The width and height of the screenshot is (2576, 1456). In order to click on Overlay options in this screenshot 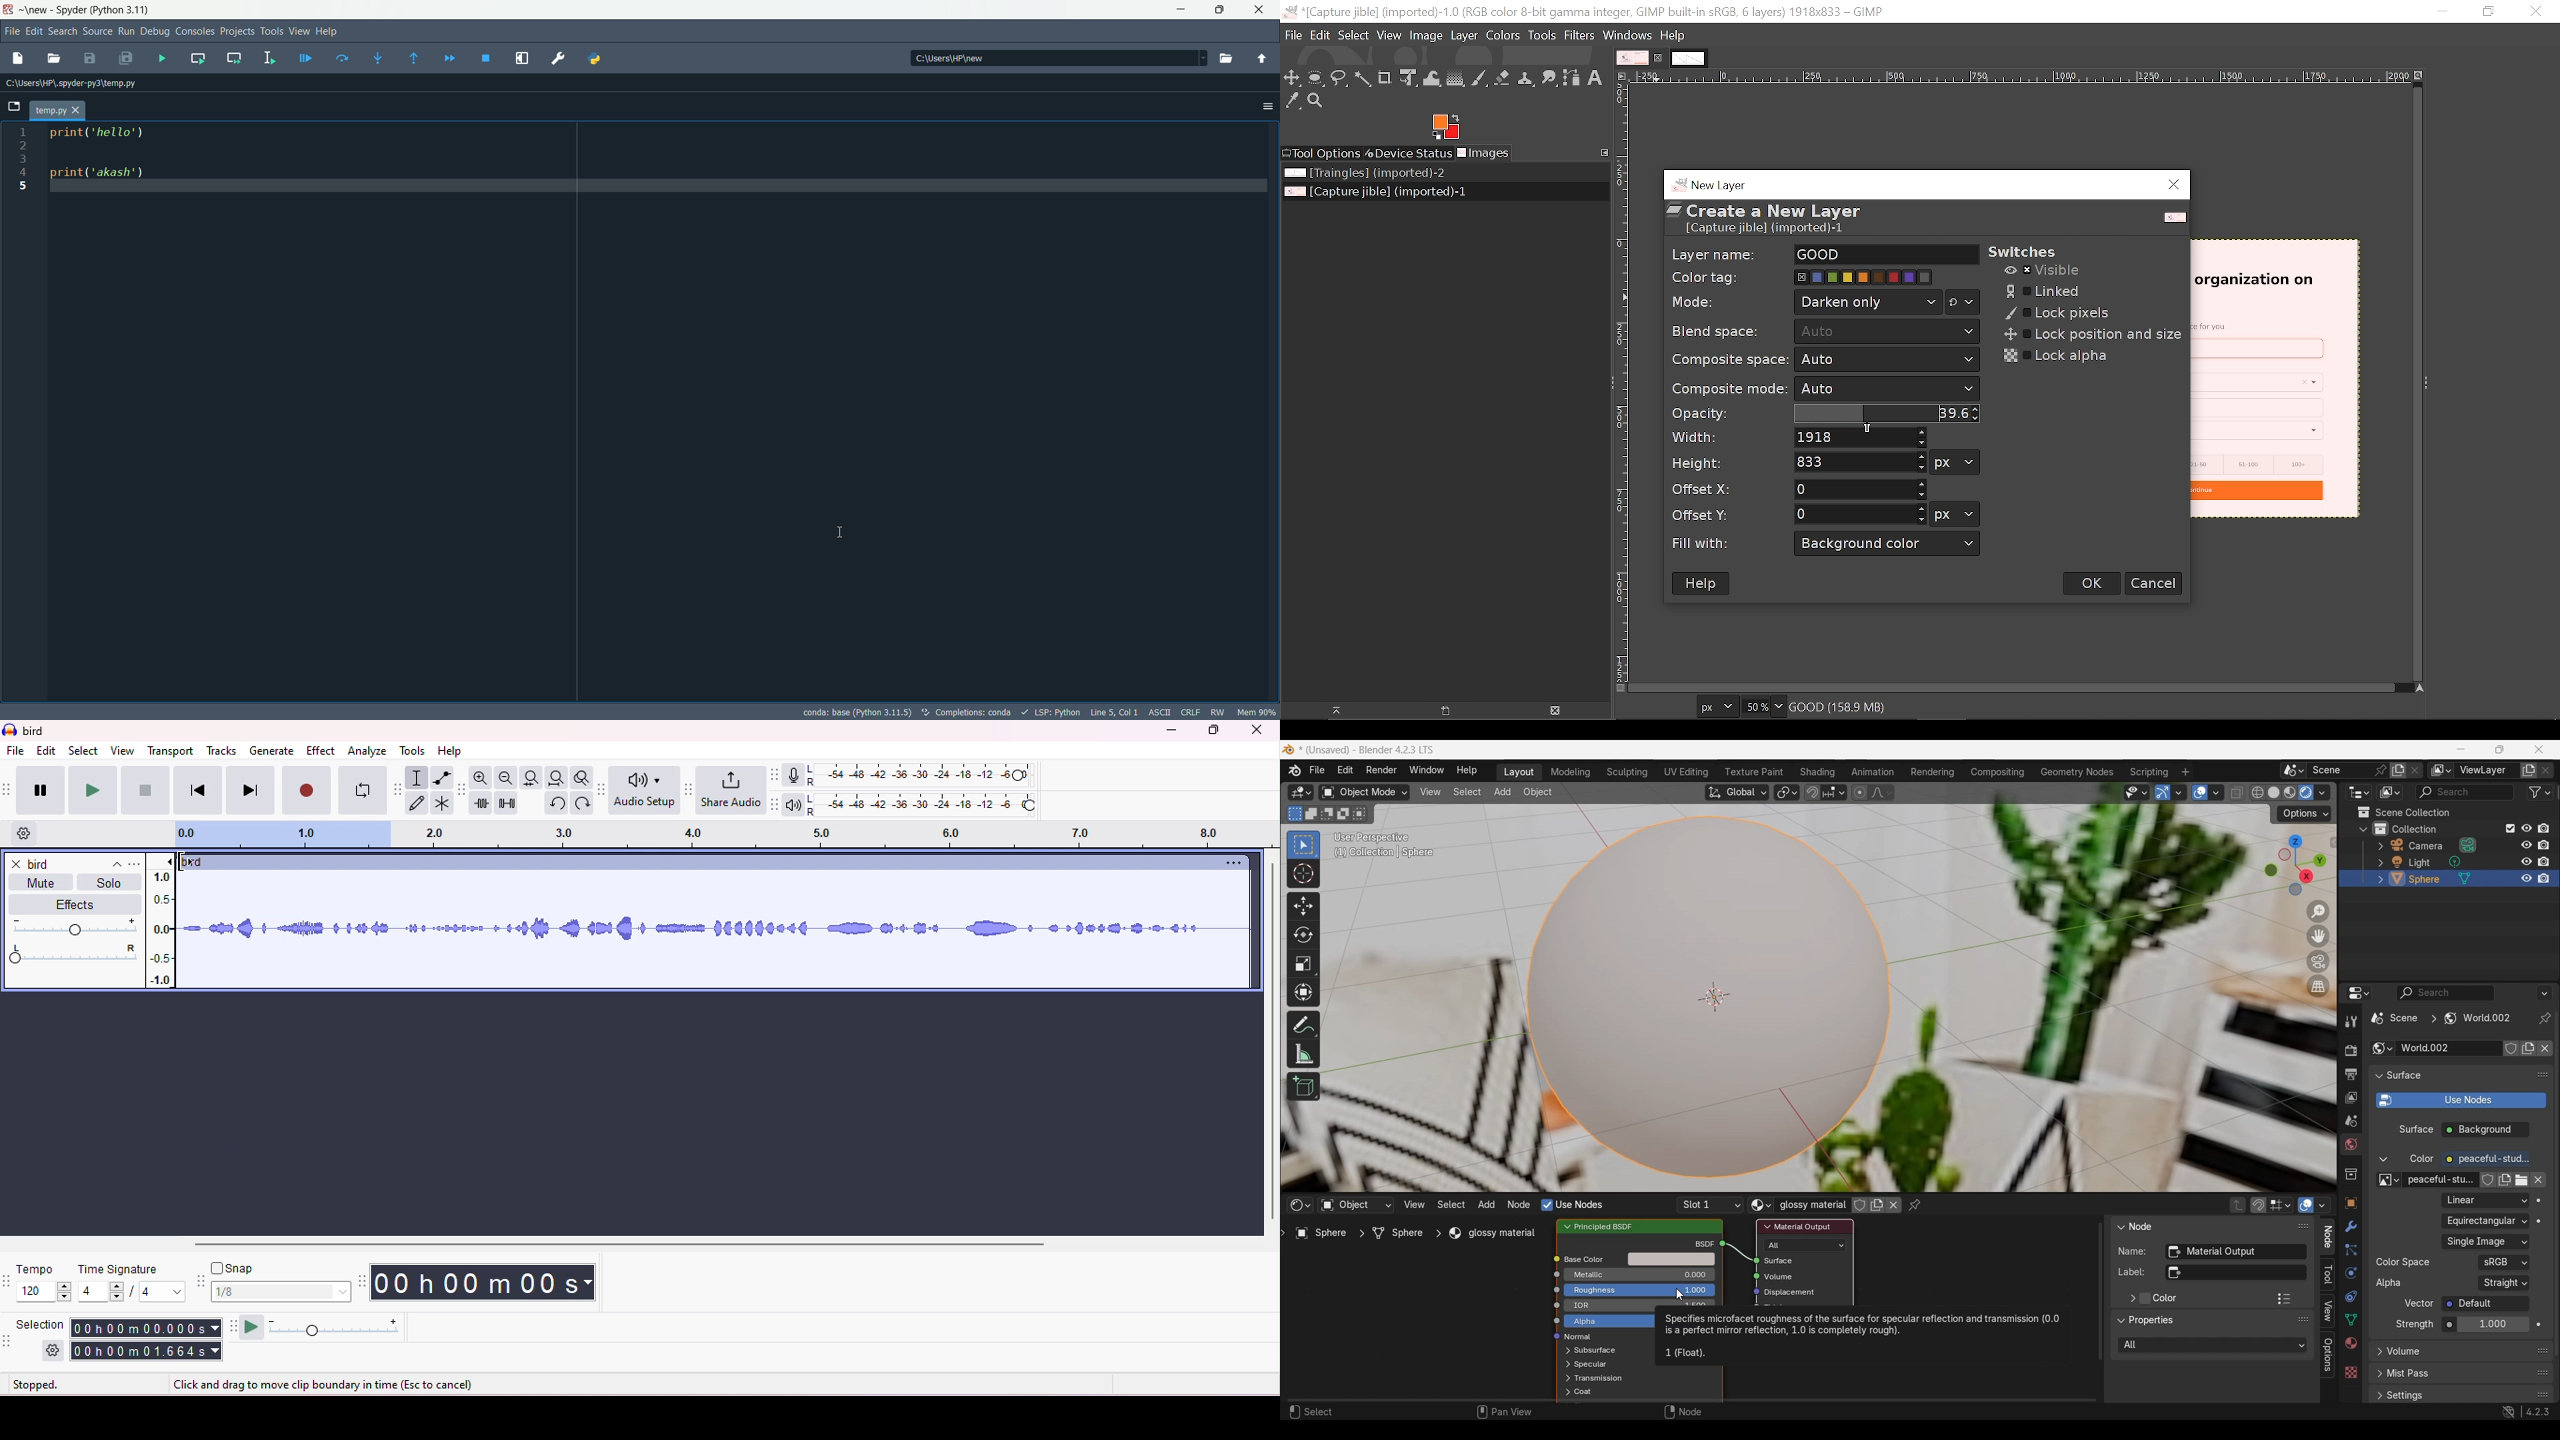, I will do `click(2216, 793)`.